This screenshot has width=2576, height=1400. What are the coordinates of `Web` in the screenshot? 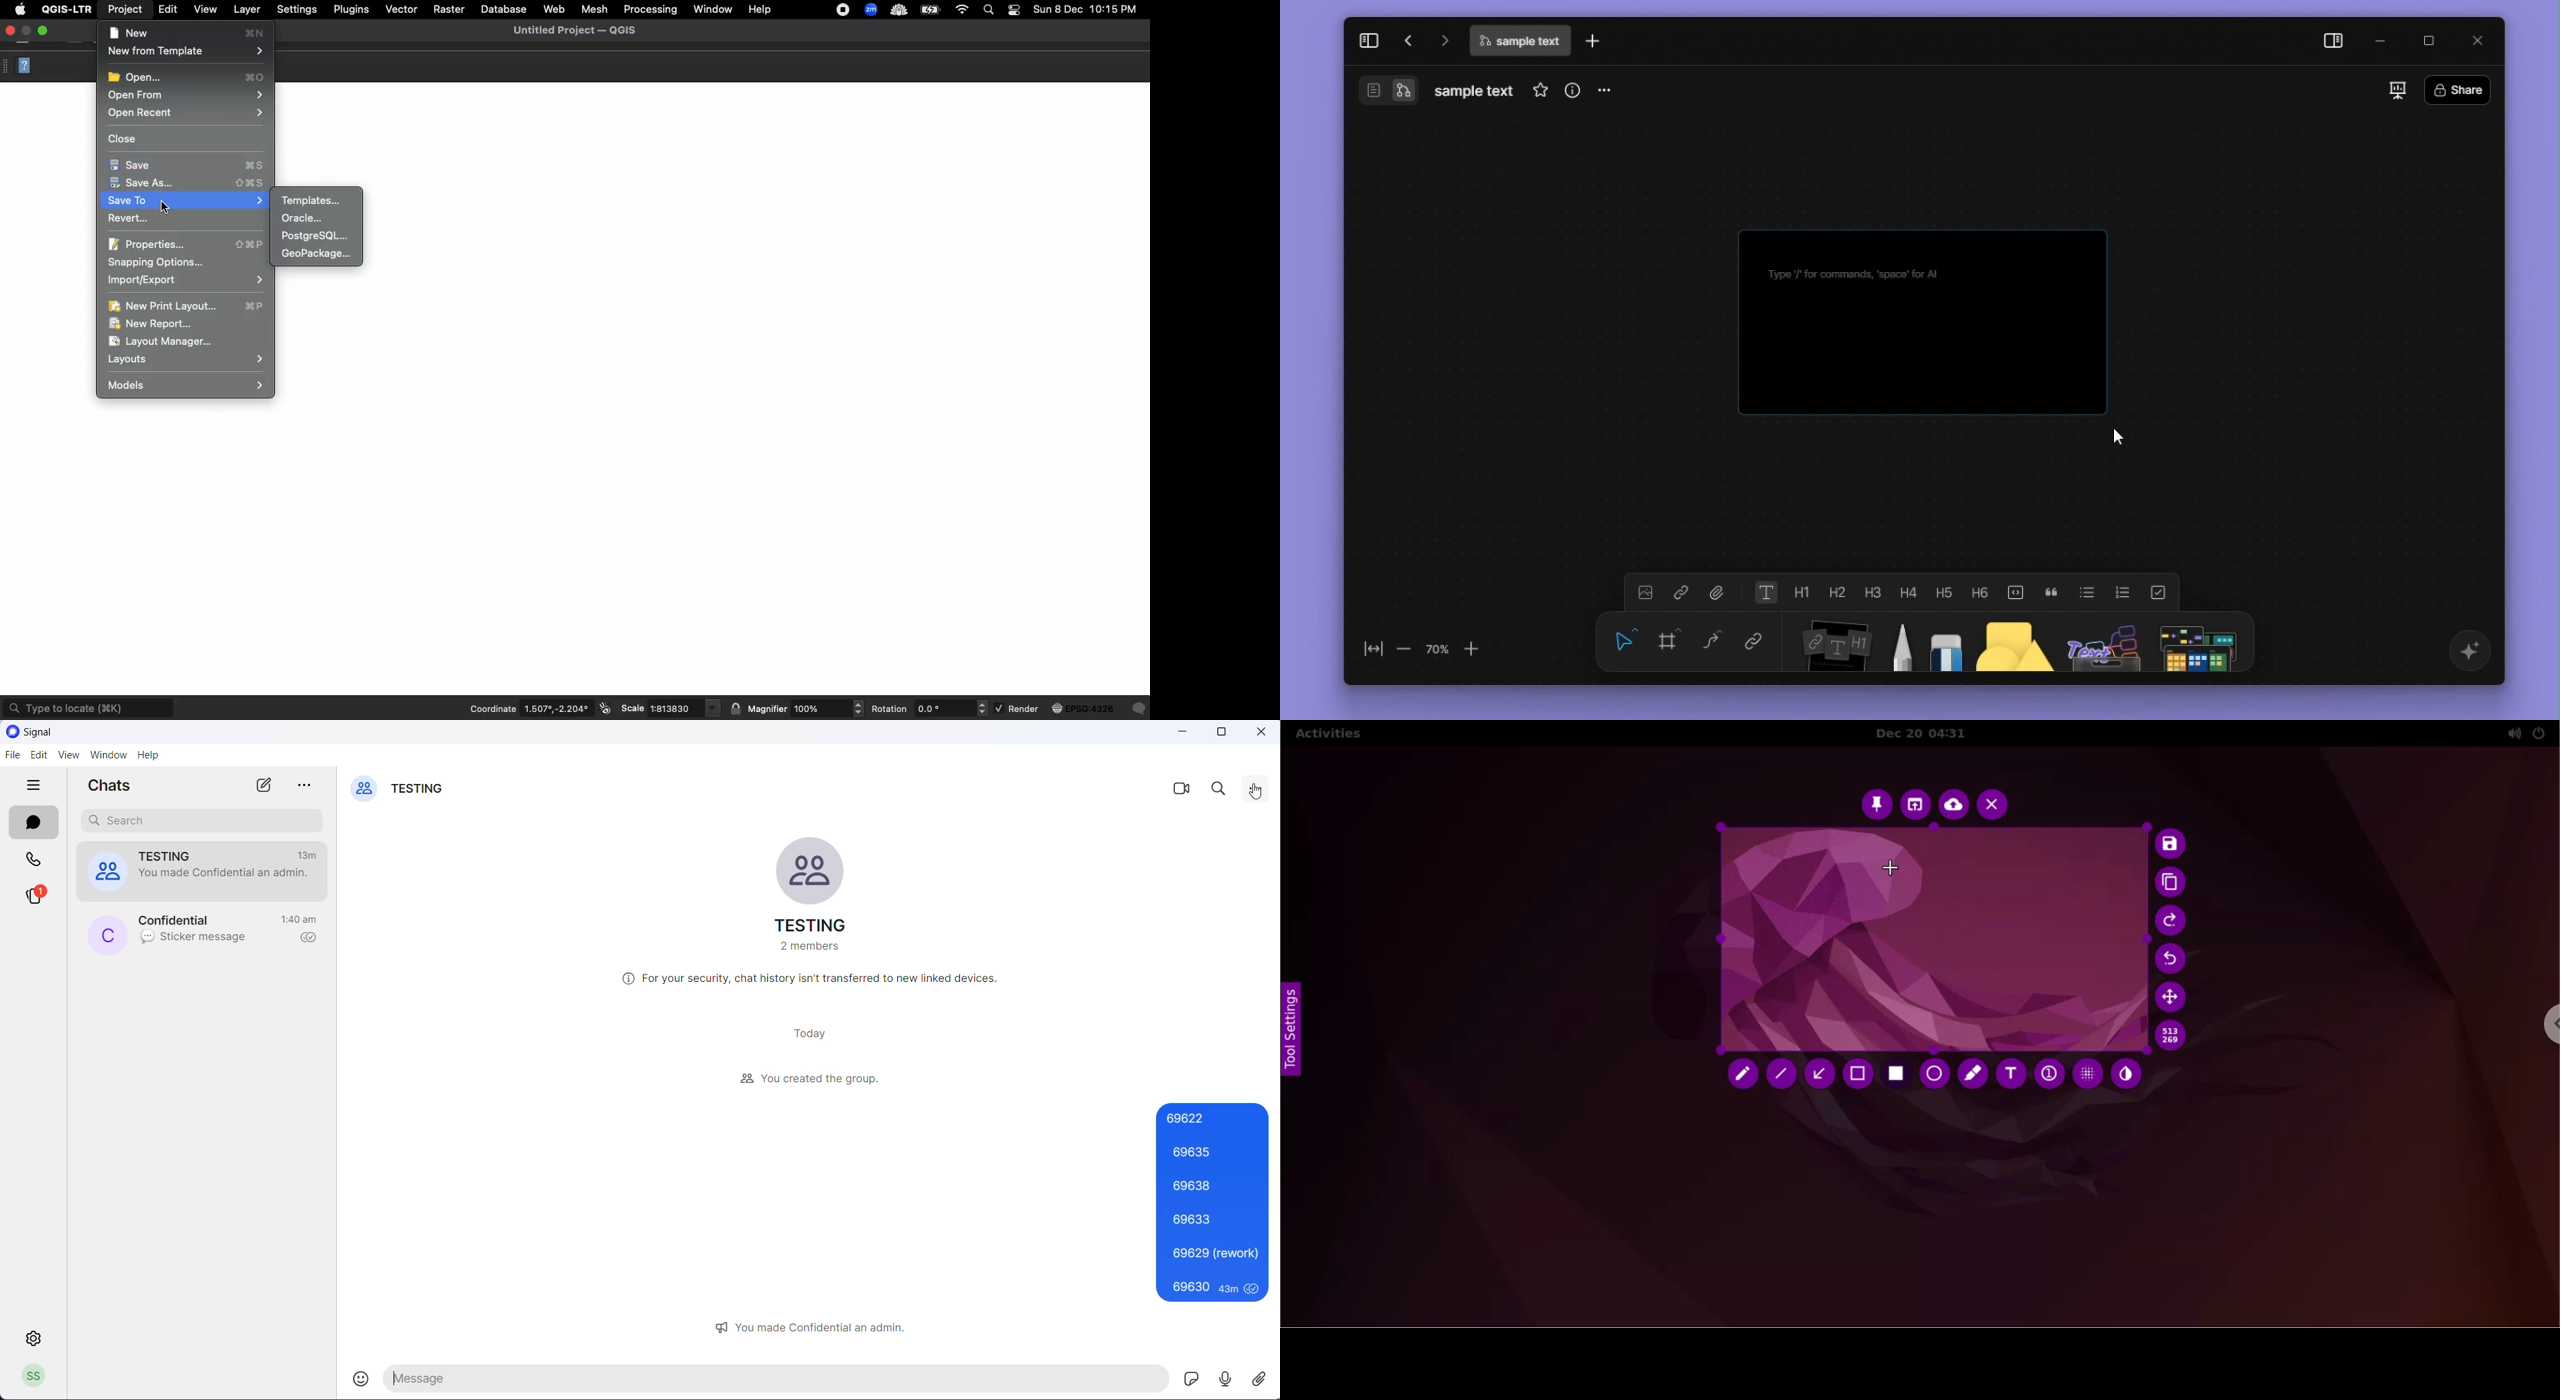 It's located at (555, 8).